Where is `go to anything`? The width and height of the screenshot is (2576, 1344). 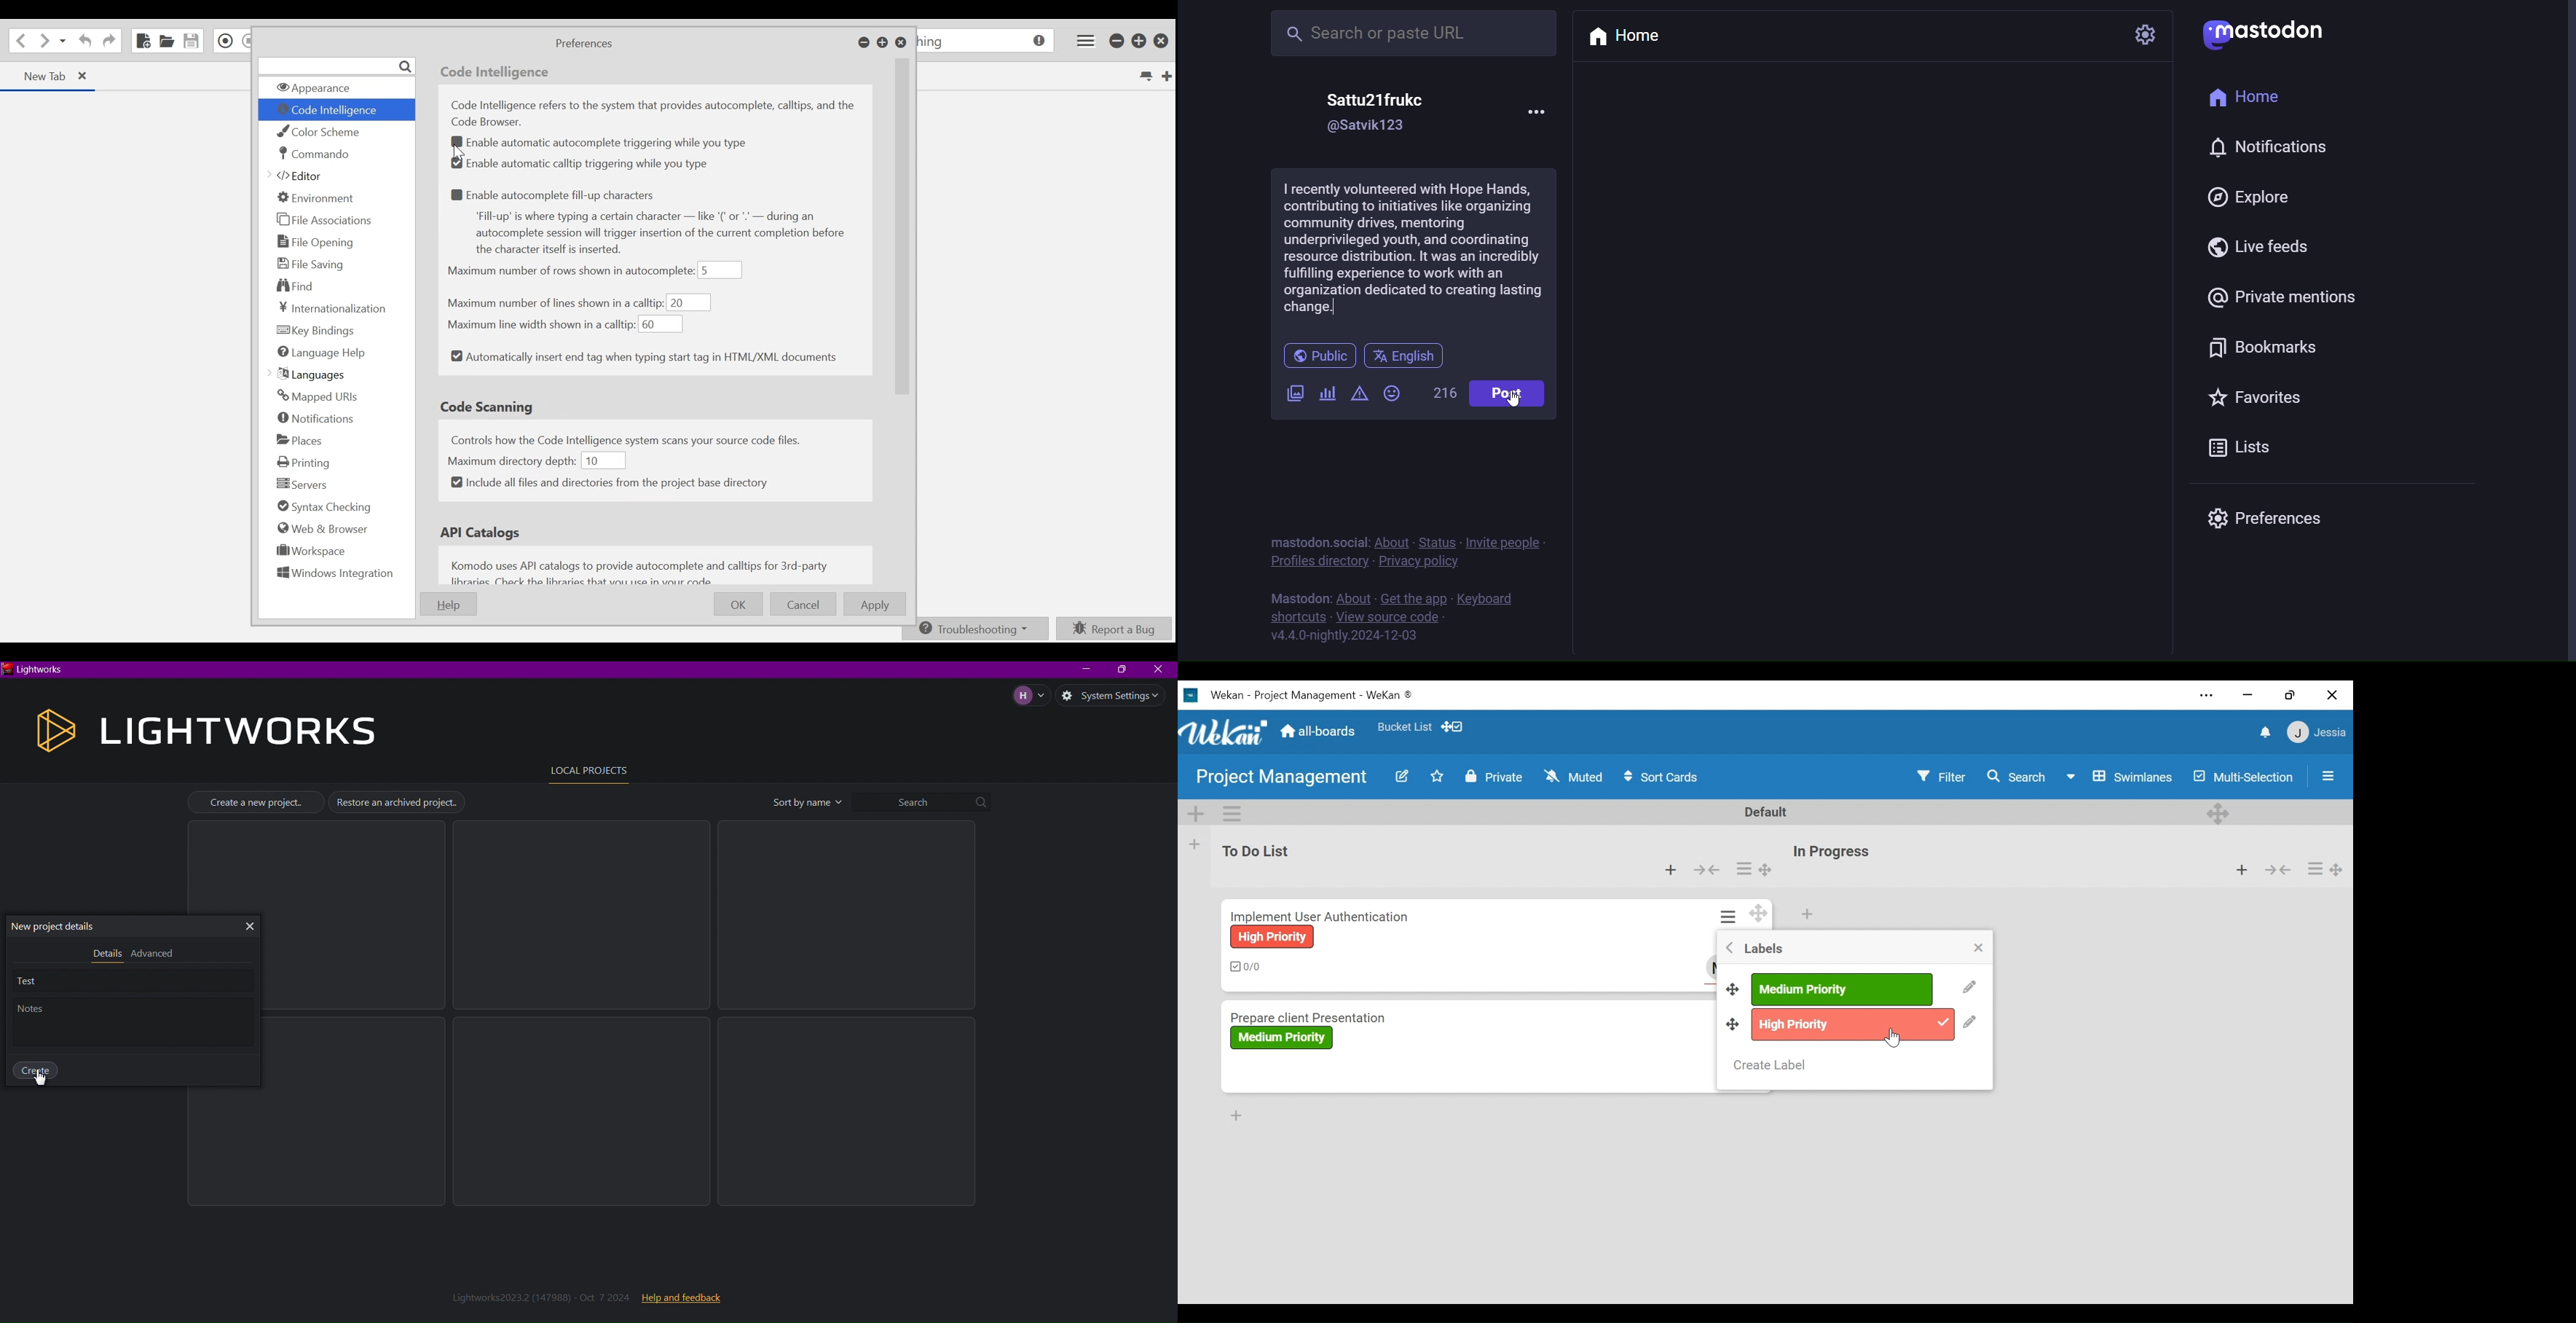 go to anything is located at coordinates (987, 42).